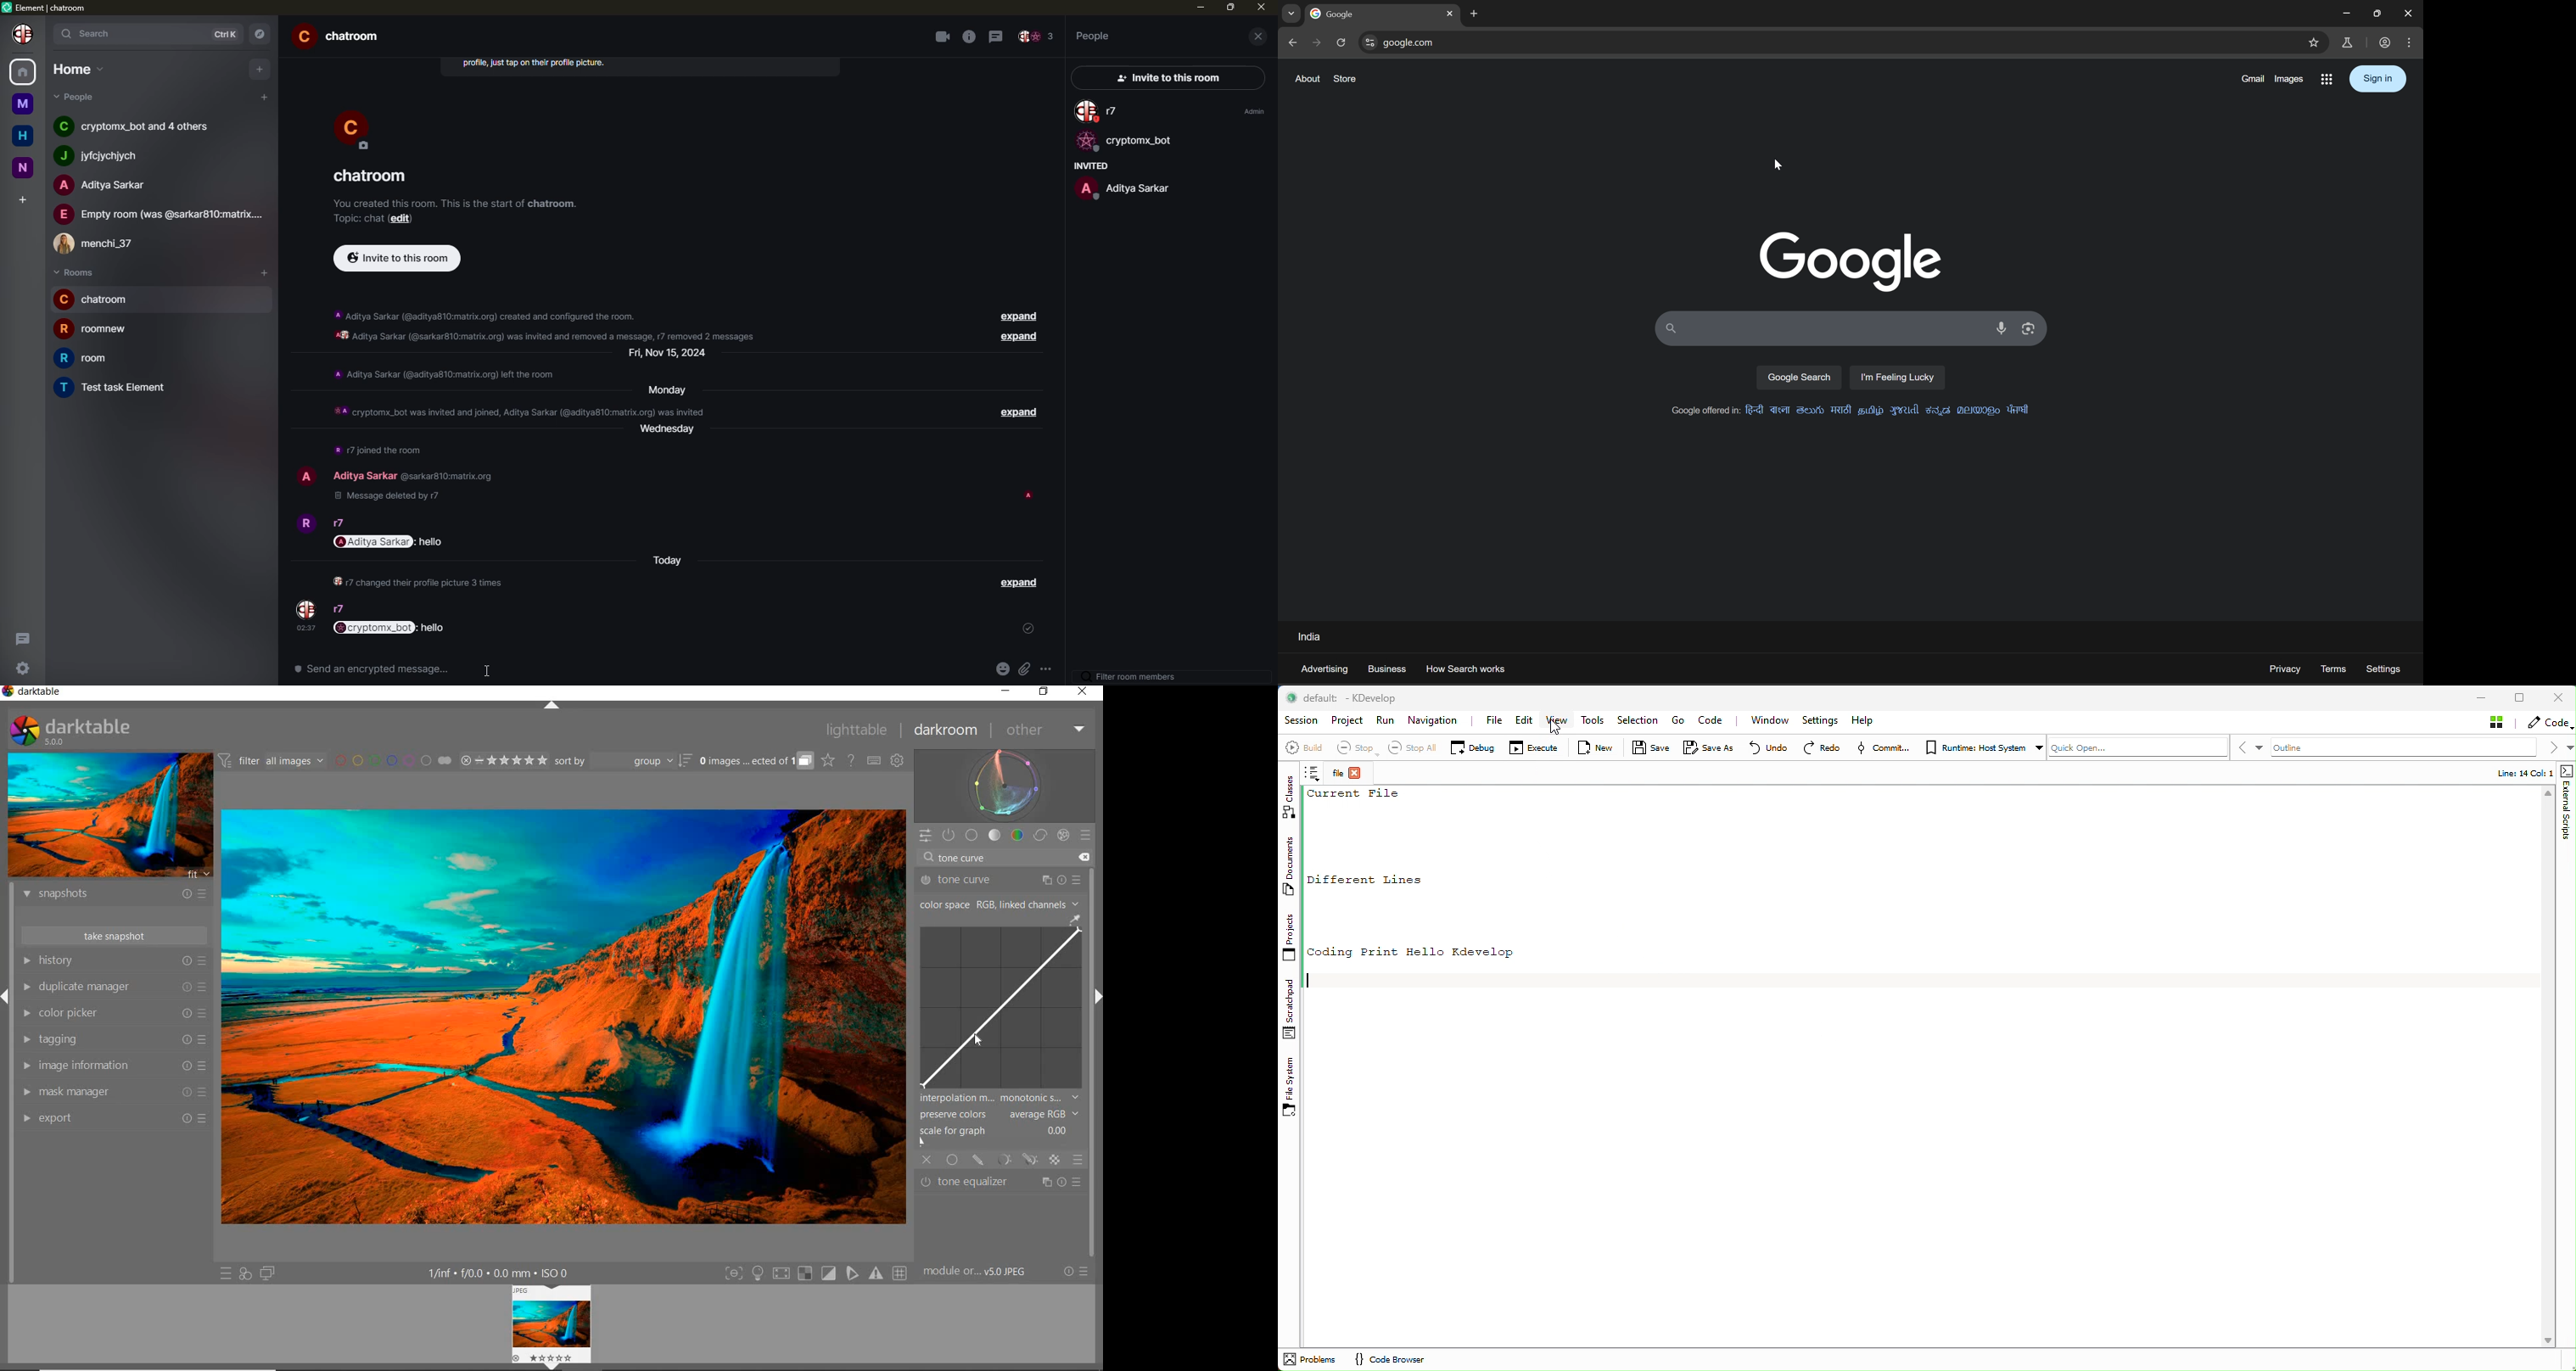  What do you see at coordinates (927, 1160) in the screenshot?
I see `OFF` at bounding box center [927, 1160].